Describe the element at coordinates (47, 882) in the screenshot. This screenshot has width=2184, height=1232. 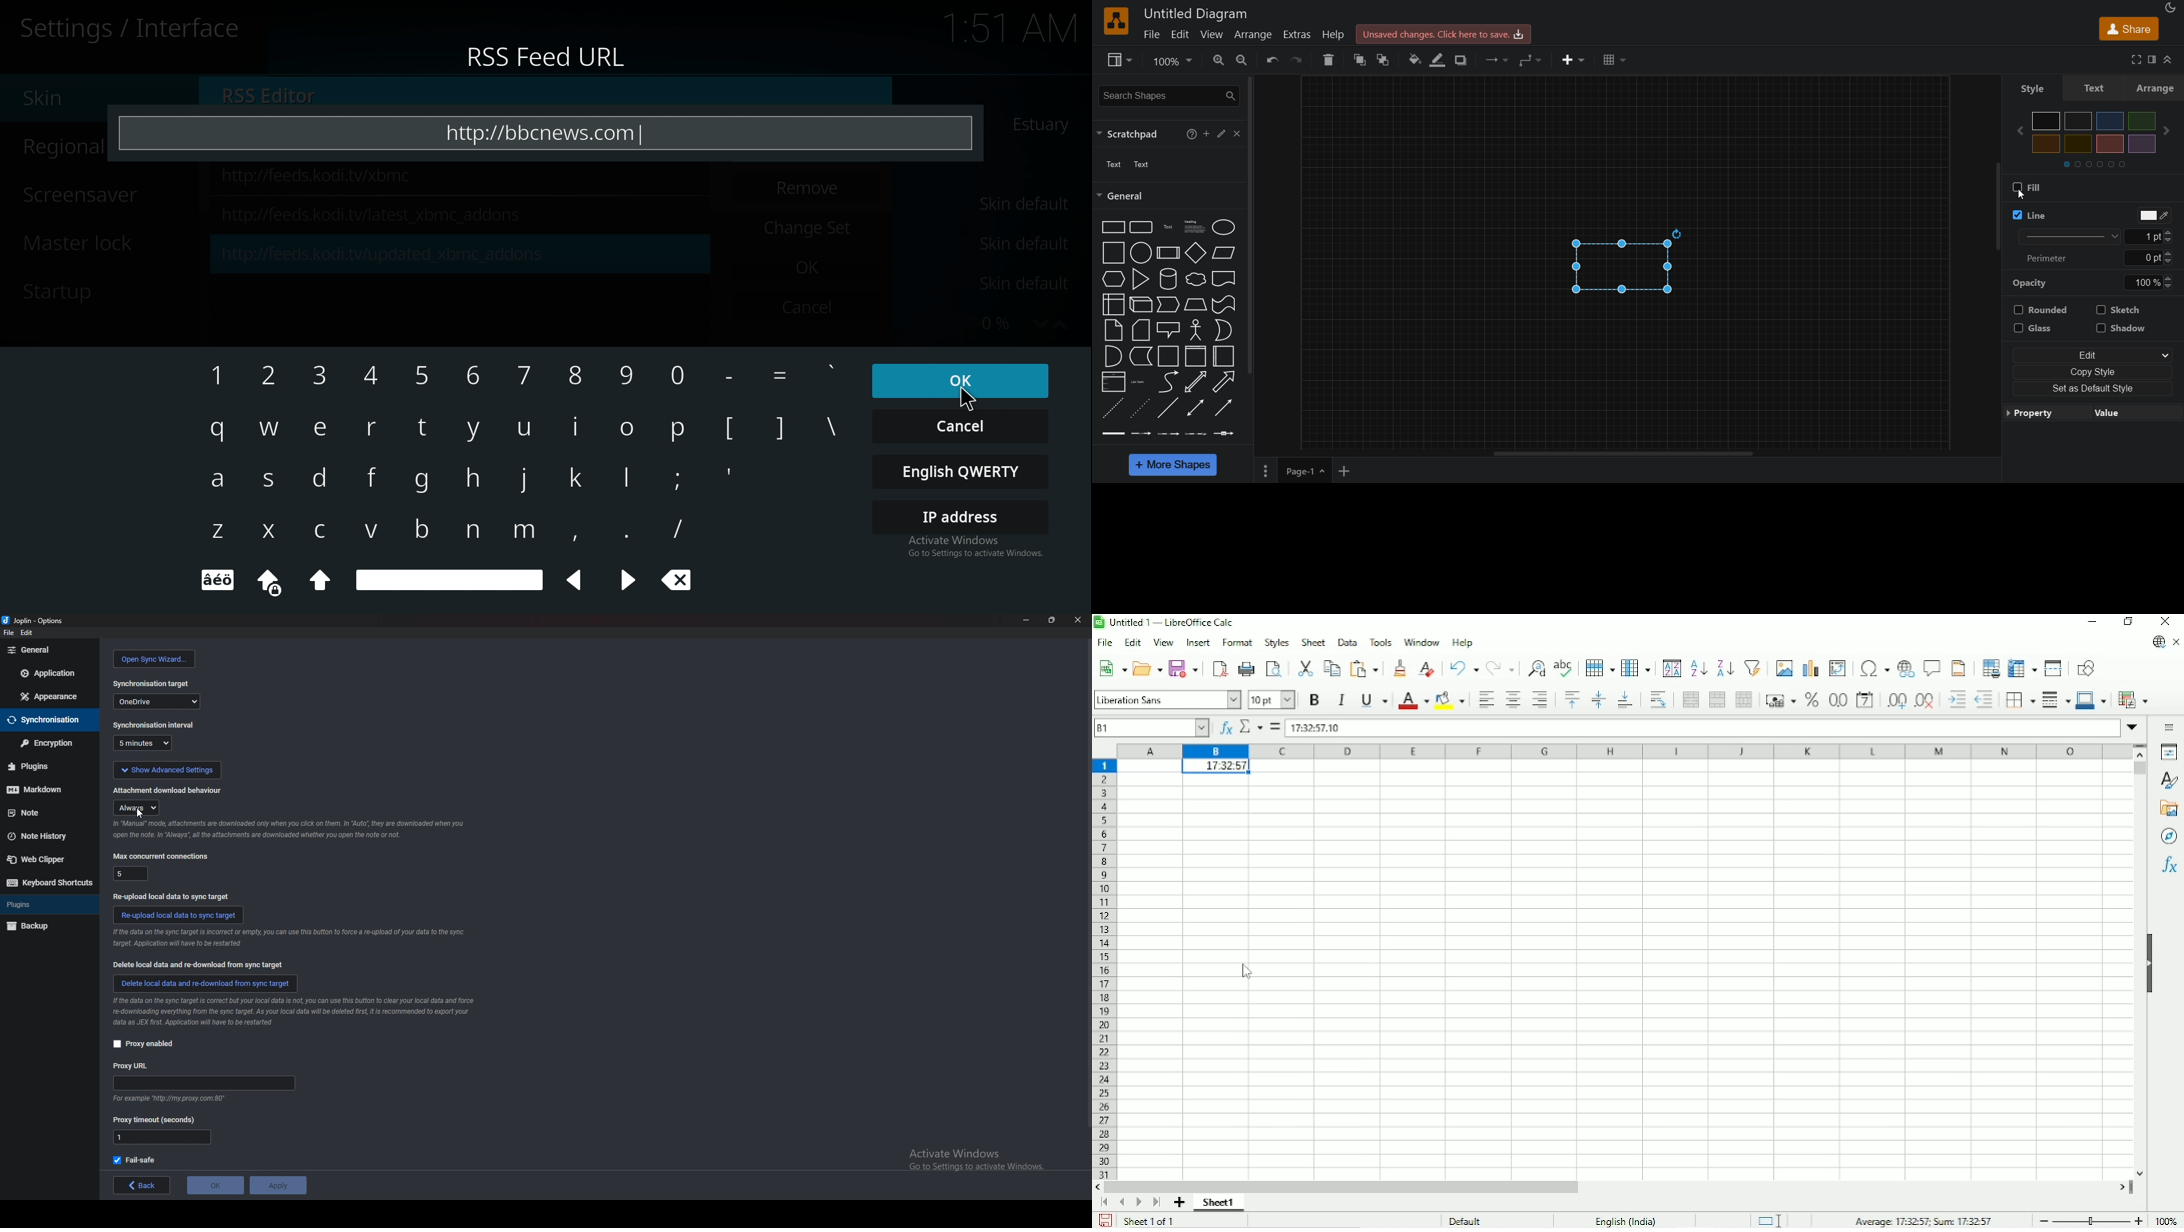
I see `keyboard shortcuts` at that location.